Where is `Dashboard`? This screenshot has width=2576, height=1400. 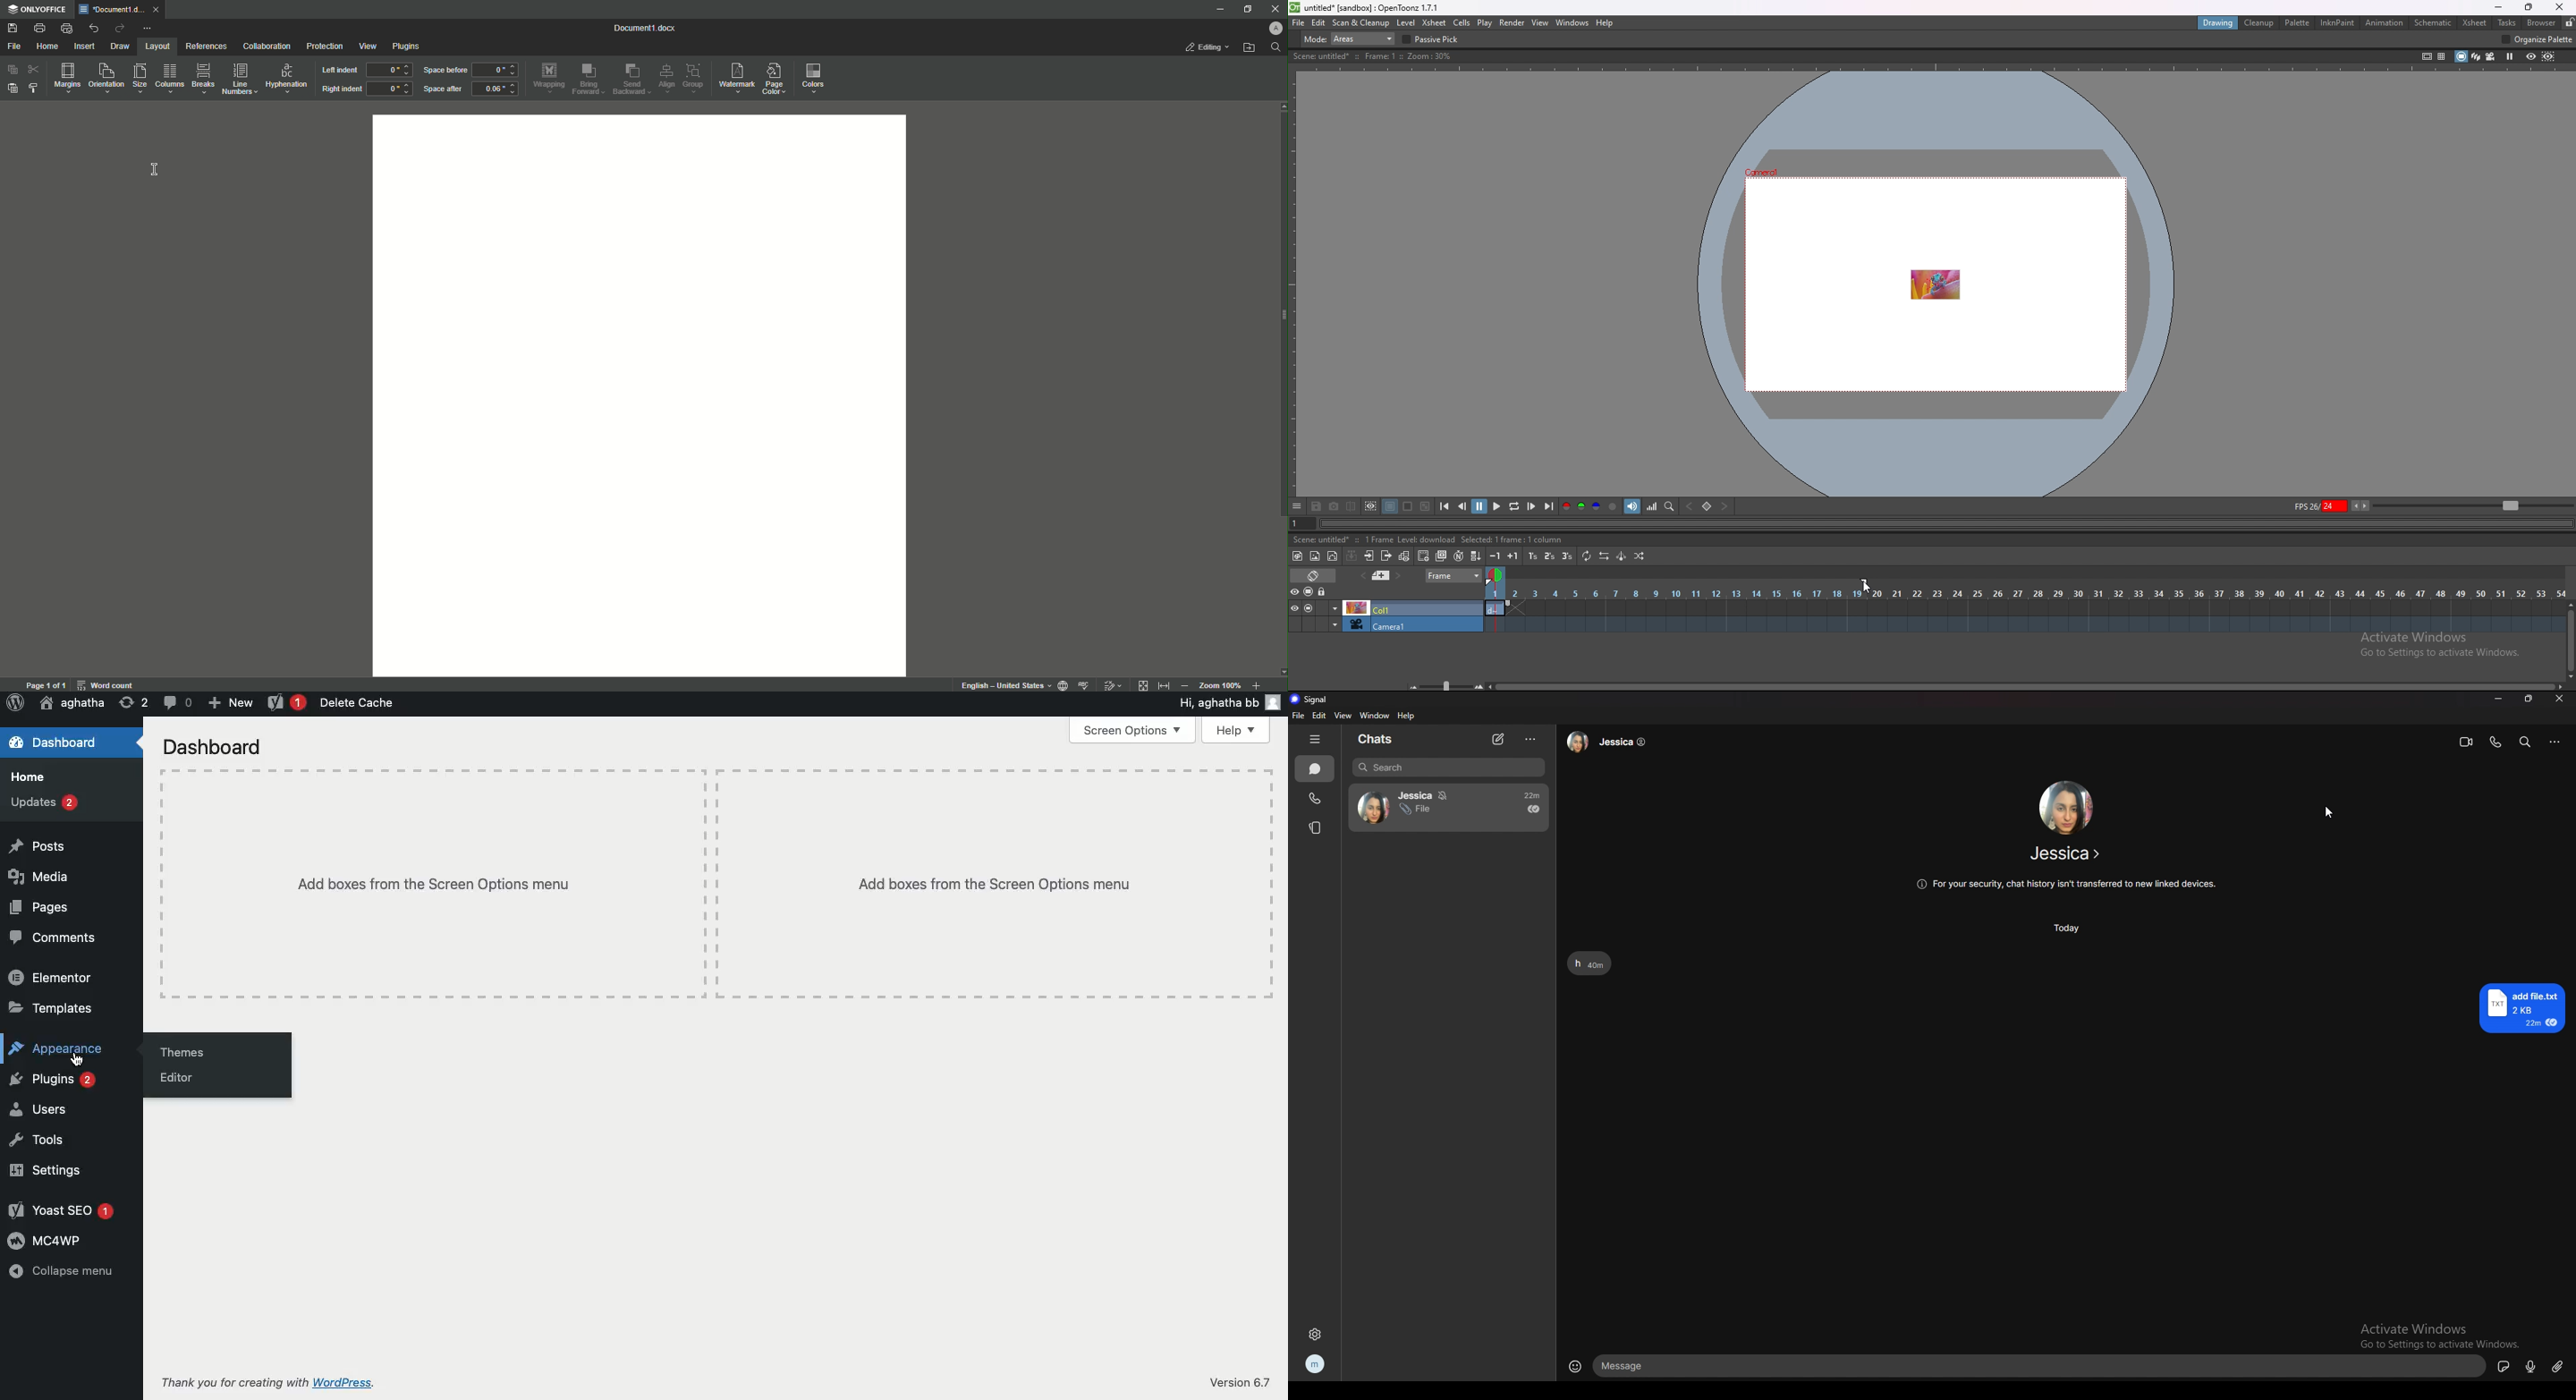
Dashboard is located at coordinates (55, 741).